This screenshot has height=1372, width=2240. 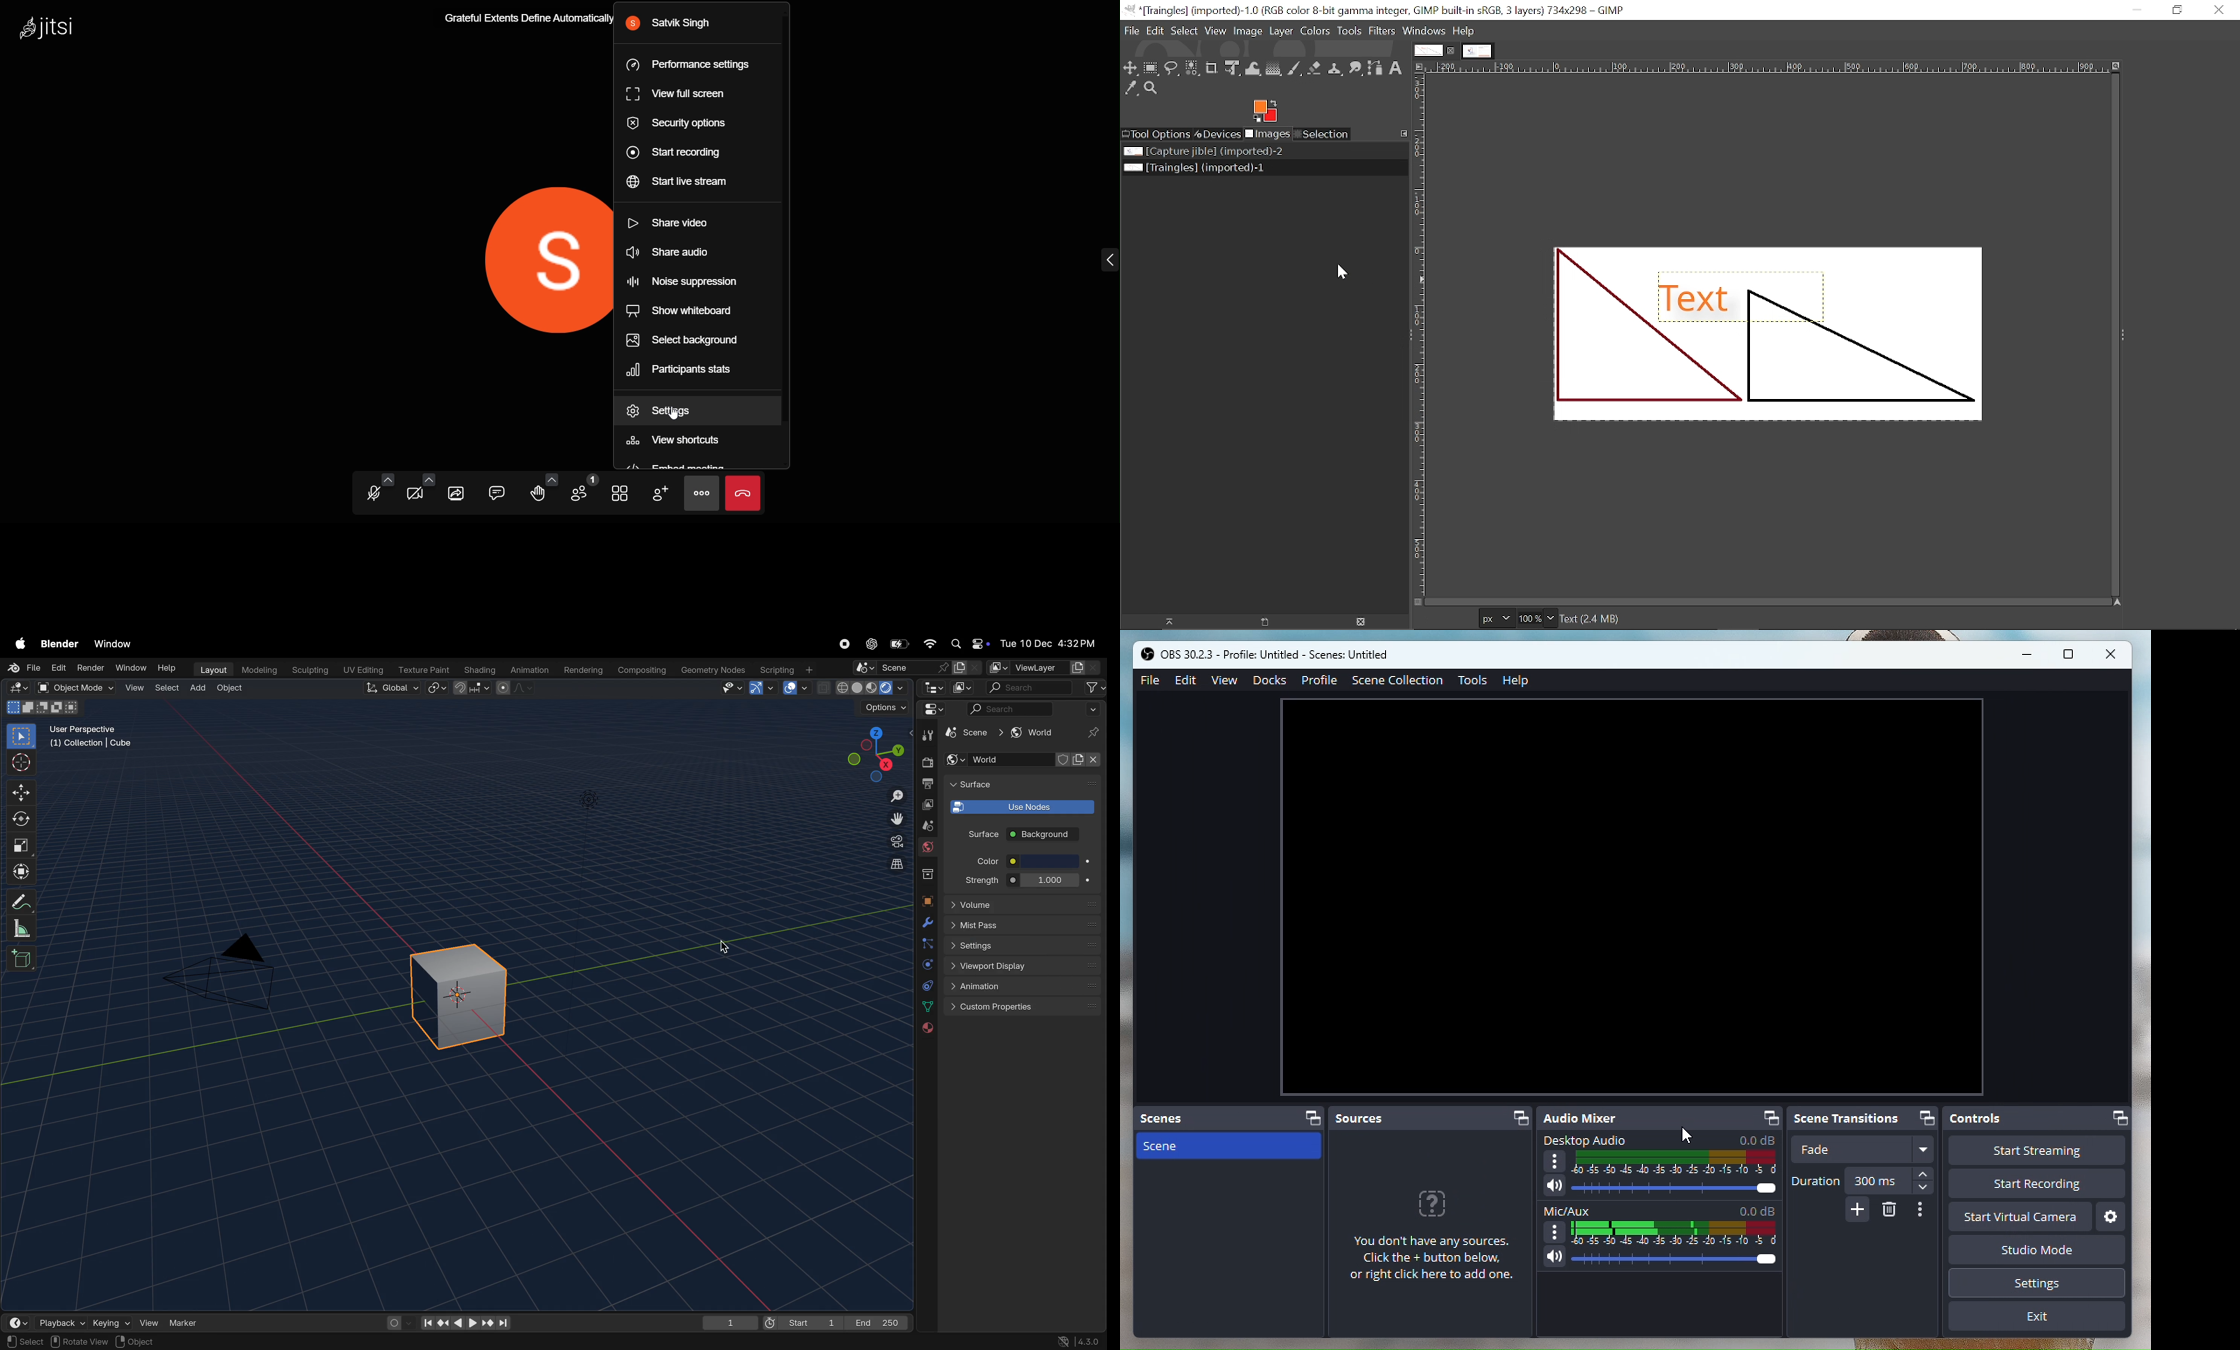 What do you see at coordinates (1232, 1120) in the screenshot?
I see `Scenes` at bounding box center [1232, 1120].